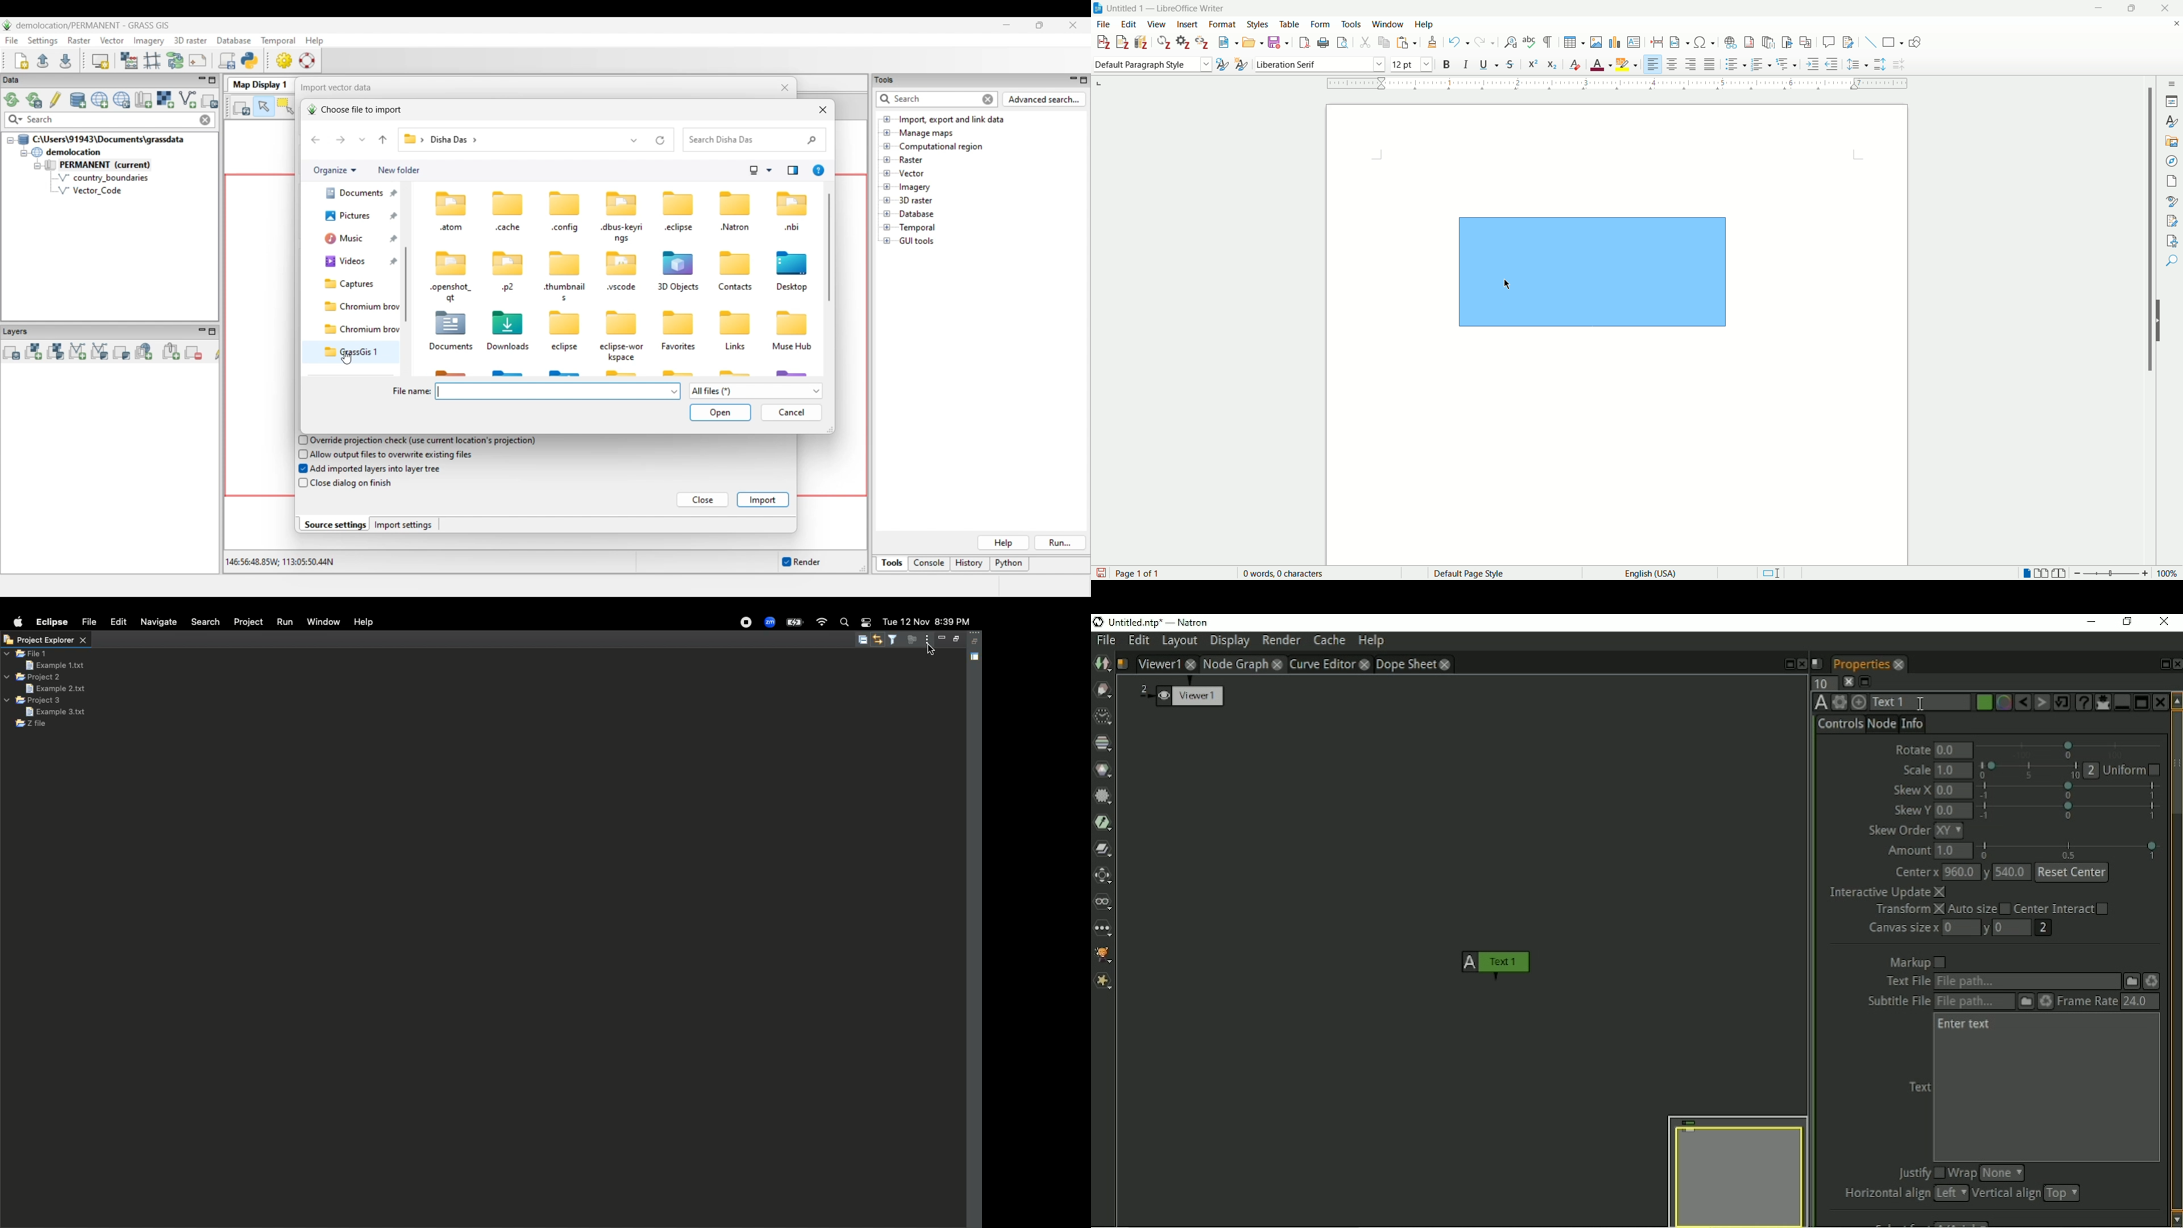 This screenshot has width=2184, height=1232. What do you see at coordinates (117, 622) in the screenshot?
I see `Edit` at bounding box center [117, 622].